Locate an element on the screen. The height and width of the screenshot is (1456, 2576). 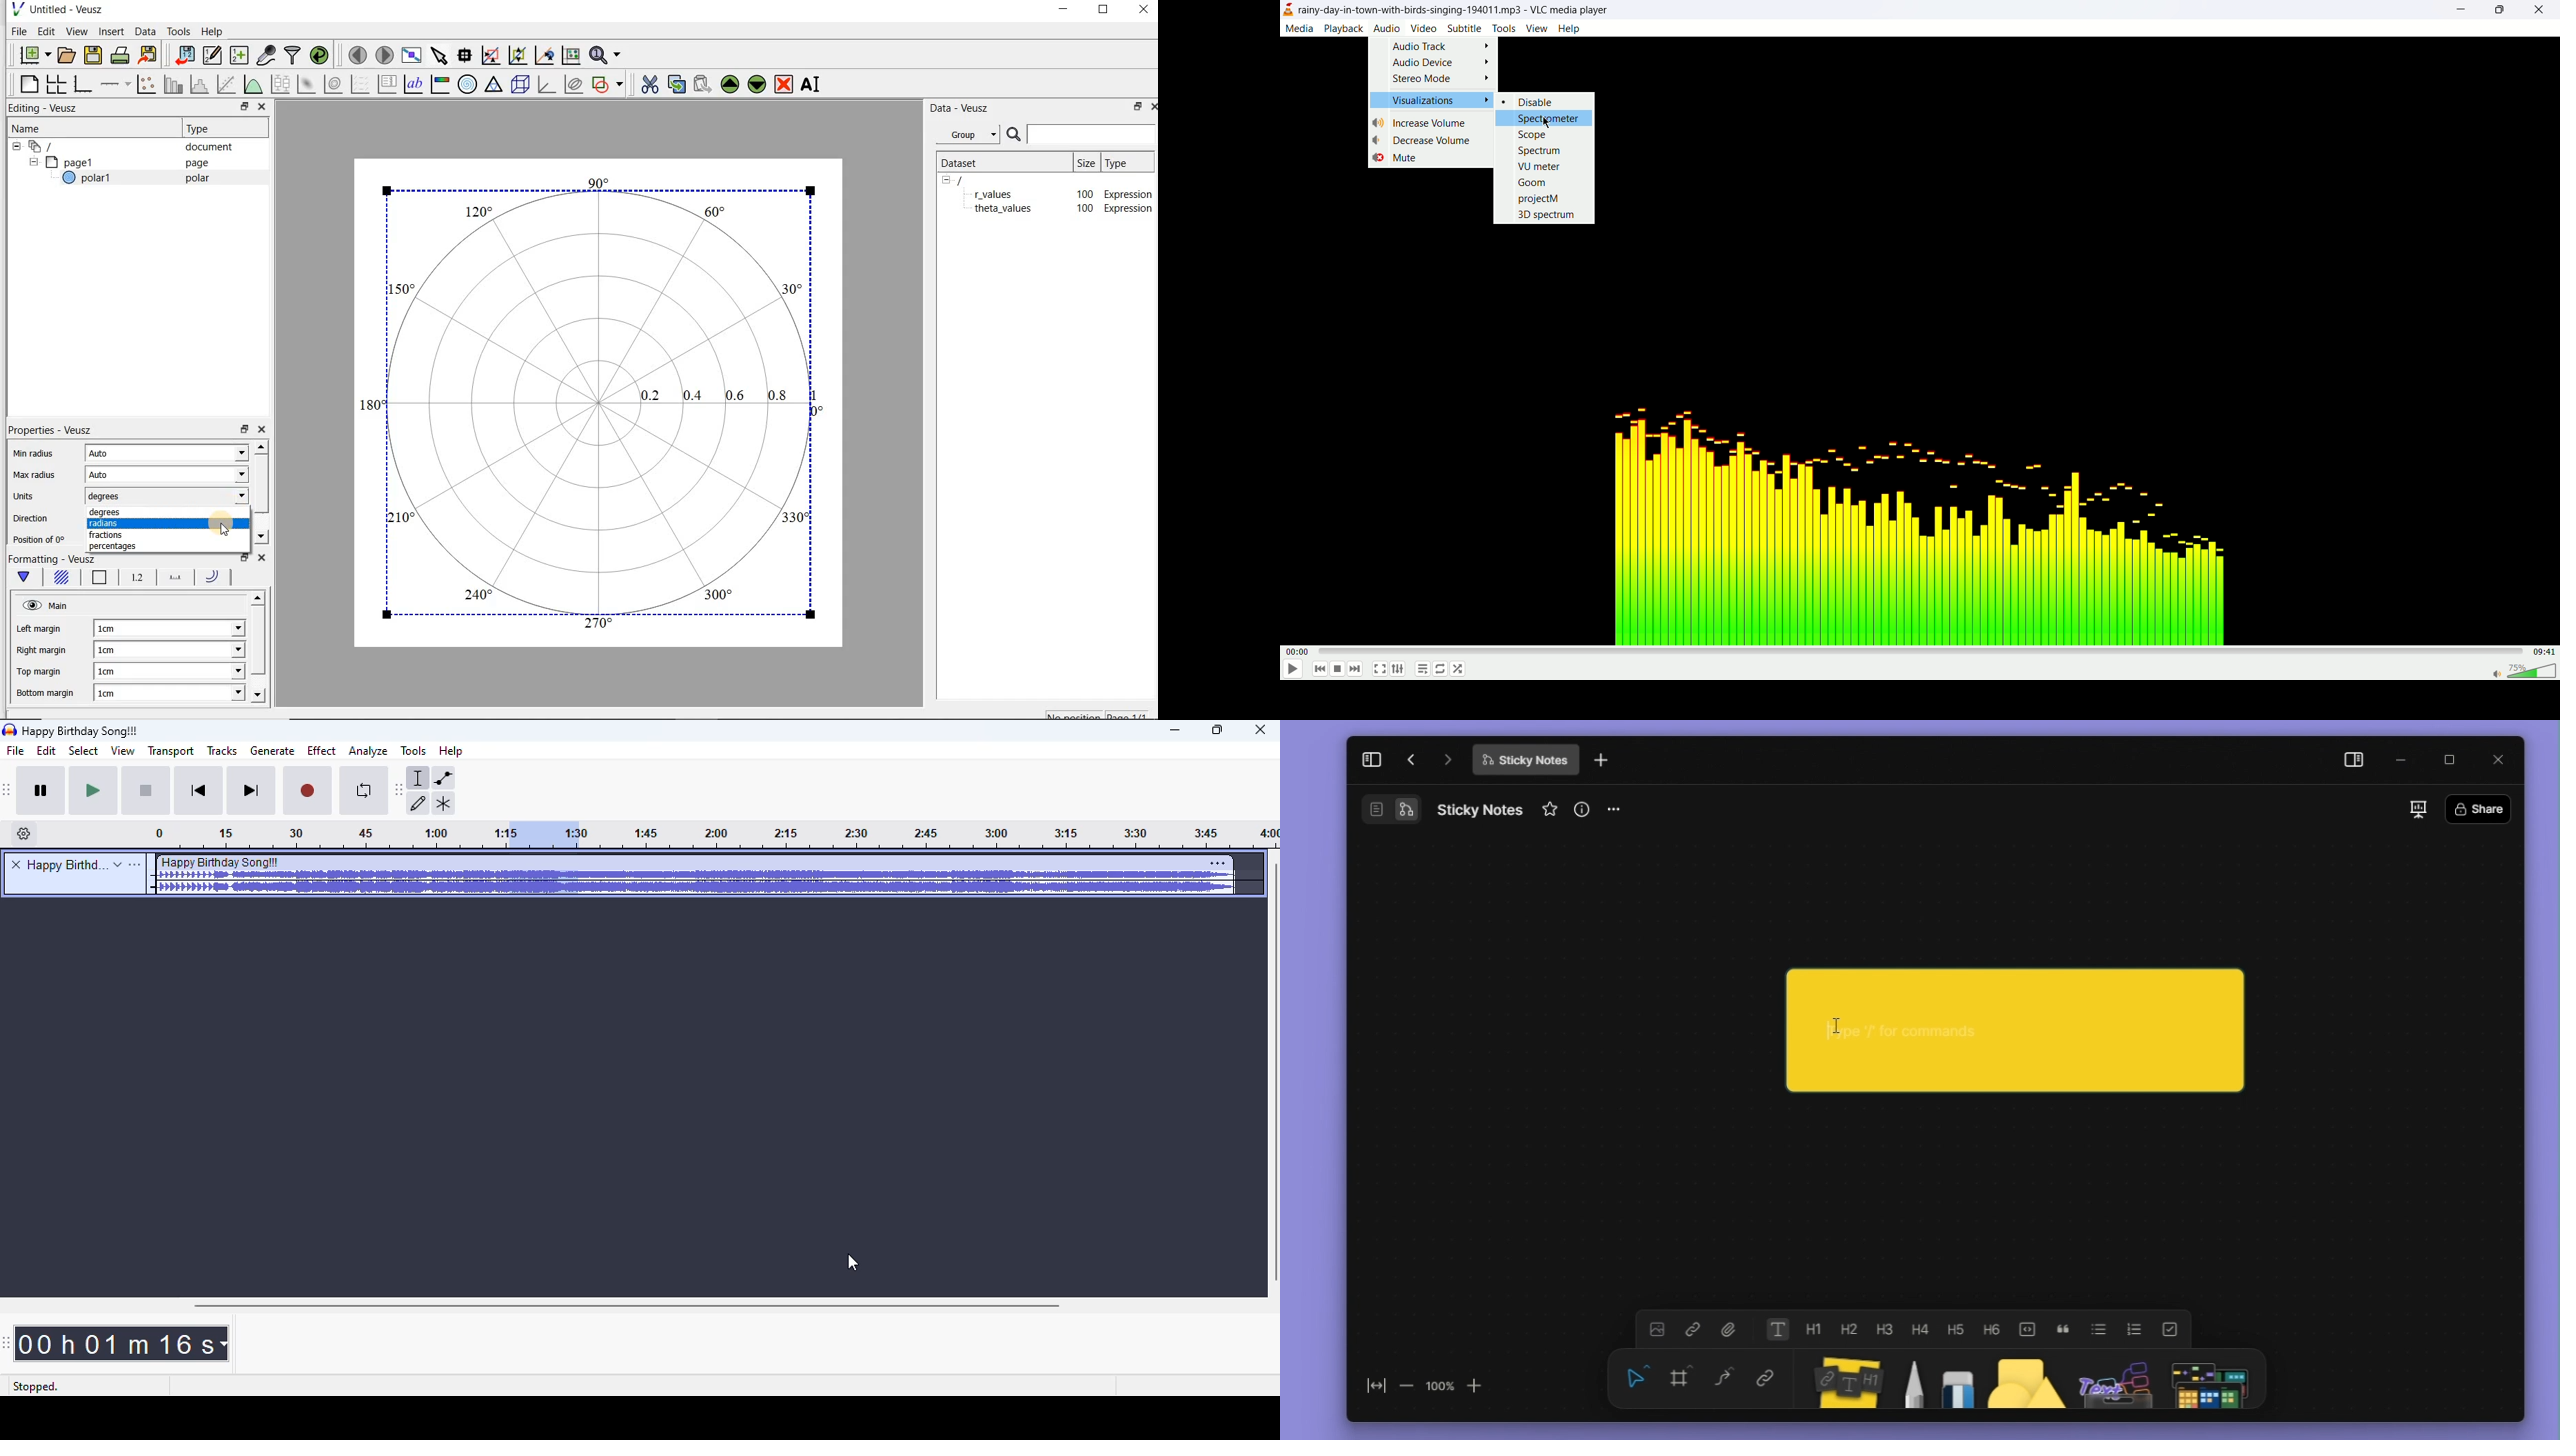
title is located at coordinates (65, 865).